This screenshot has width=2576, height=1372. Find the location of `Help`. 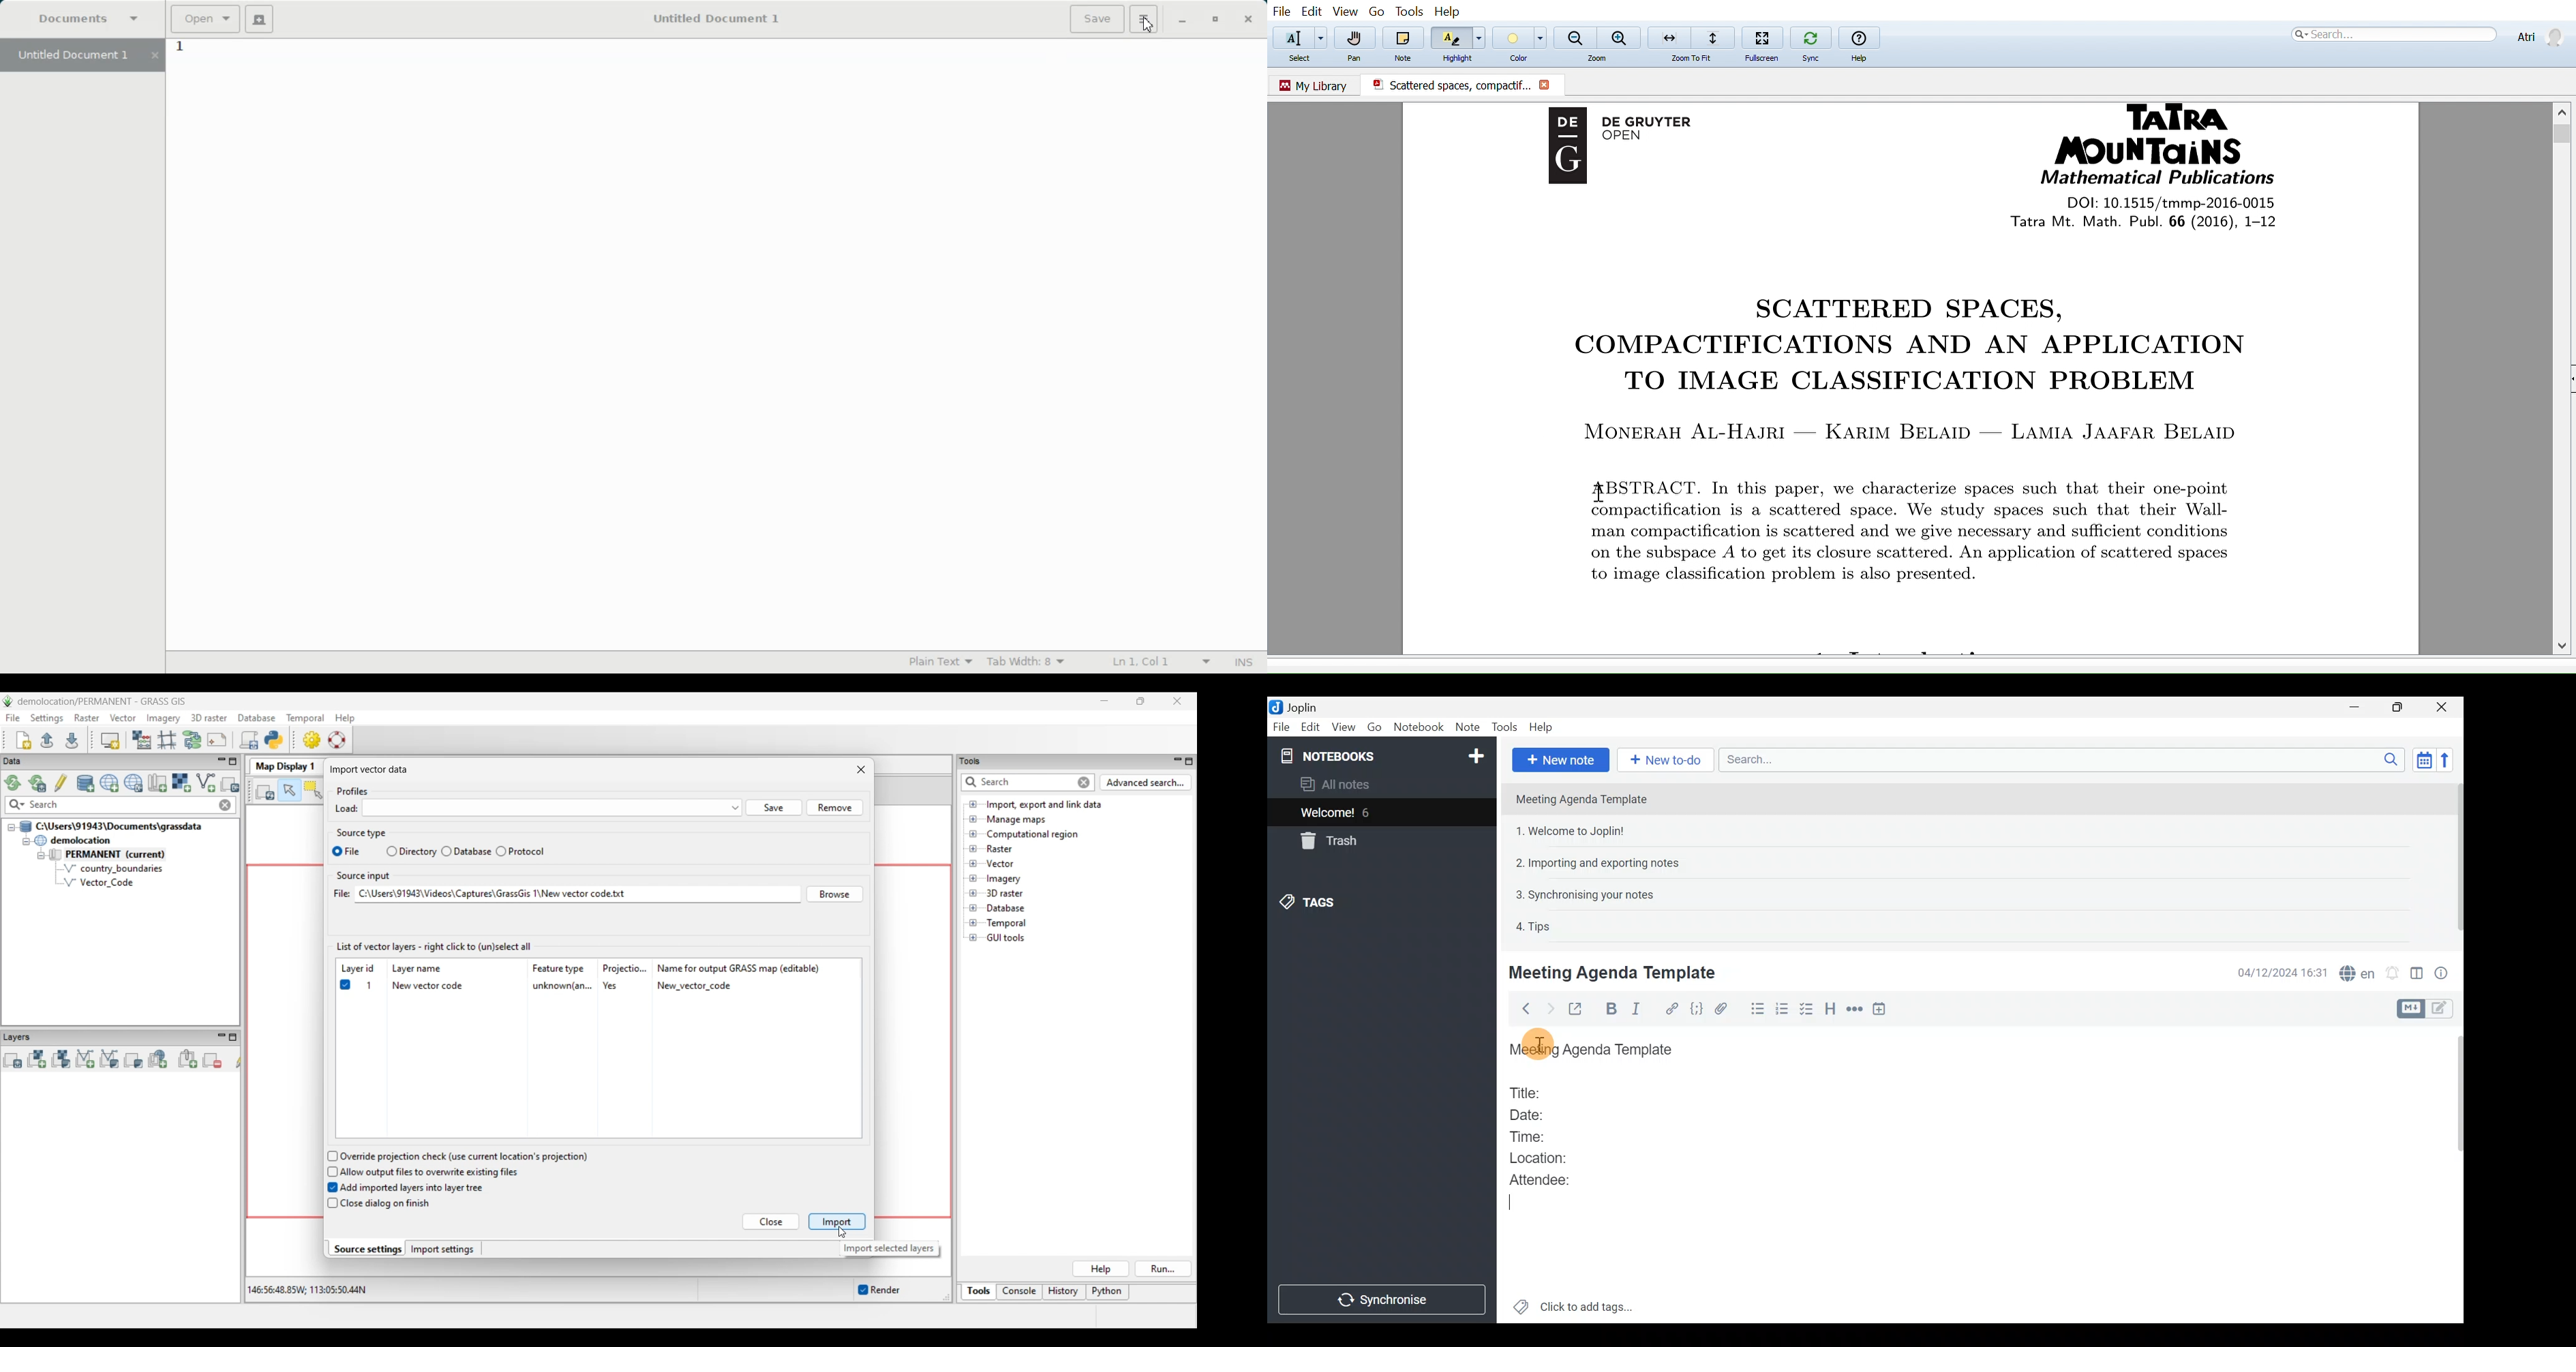

Help is located at coordinates (1451, 12).